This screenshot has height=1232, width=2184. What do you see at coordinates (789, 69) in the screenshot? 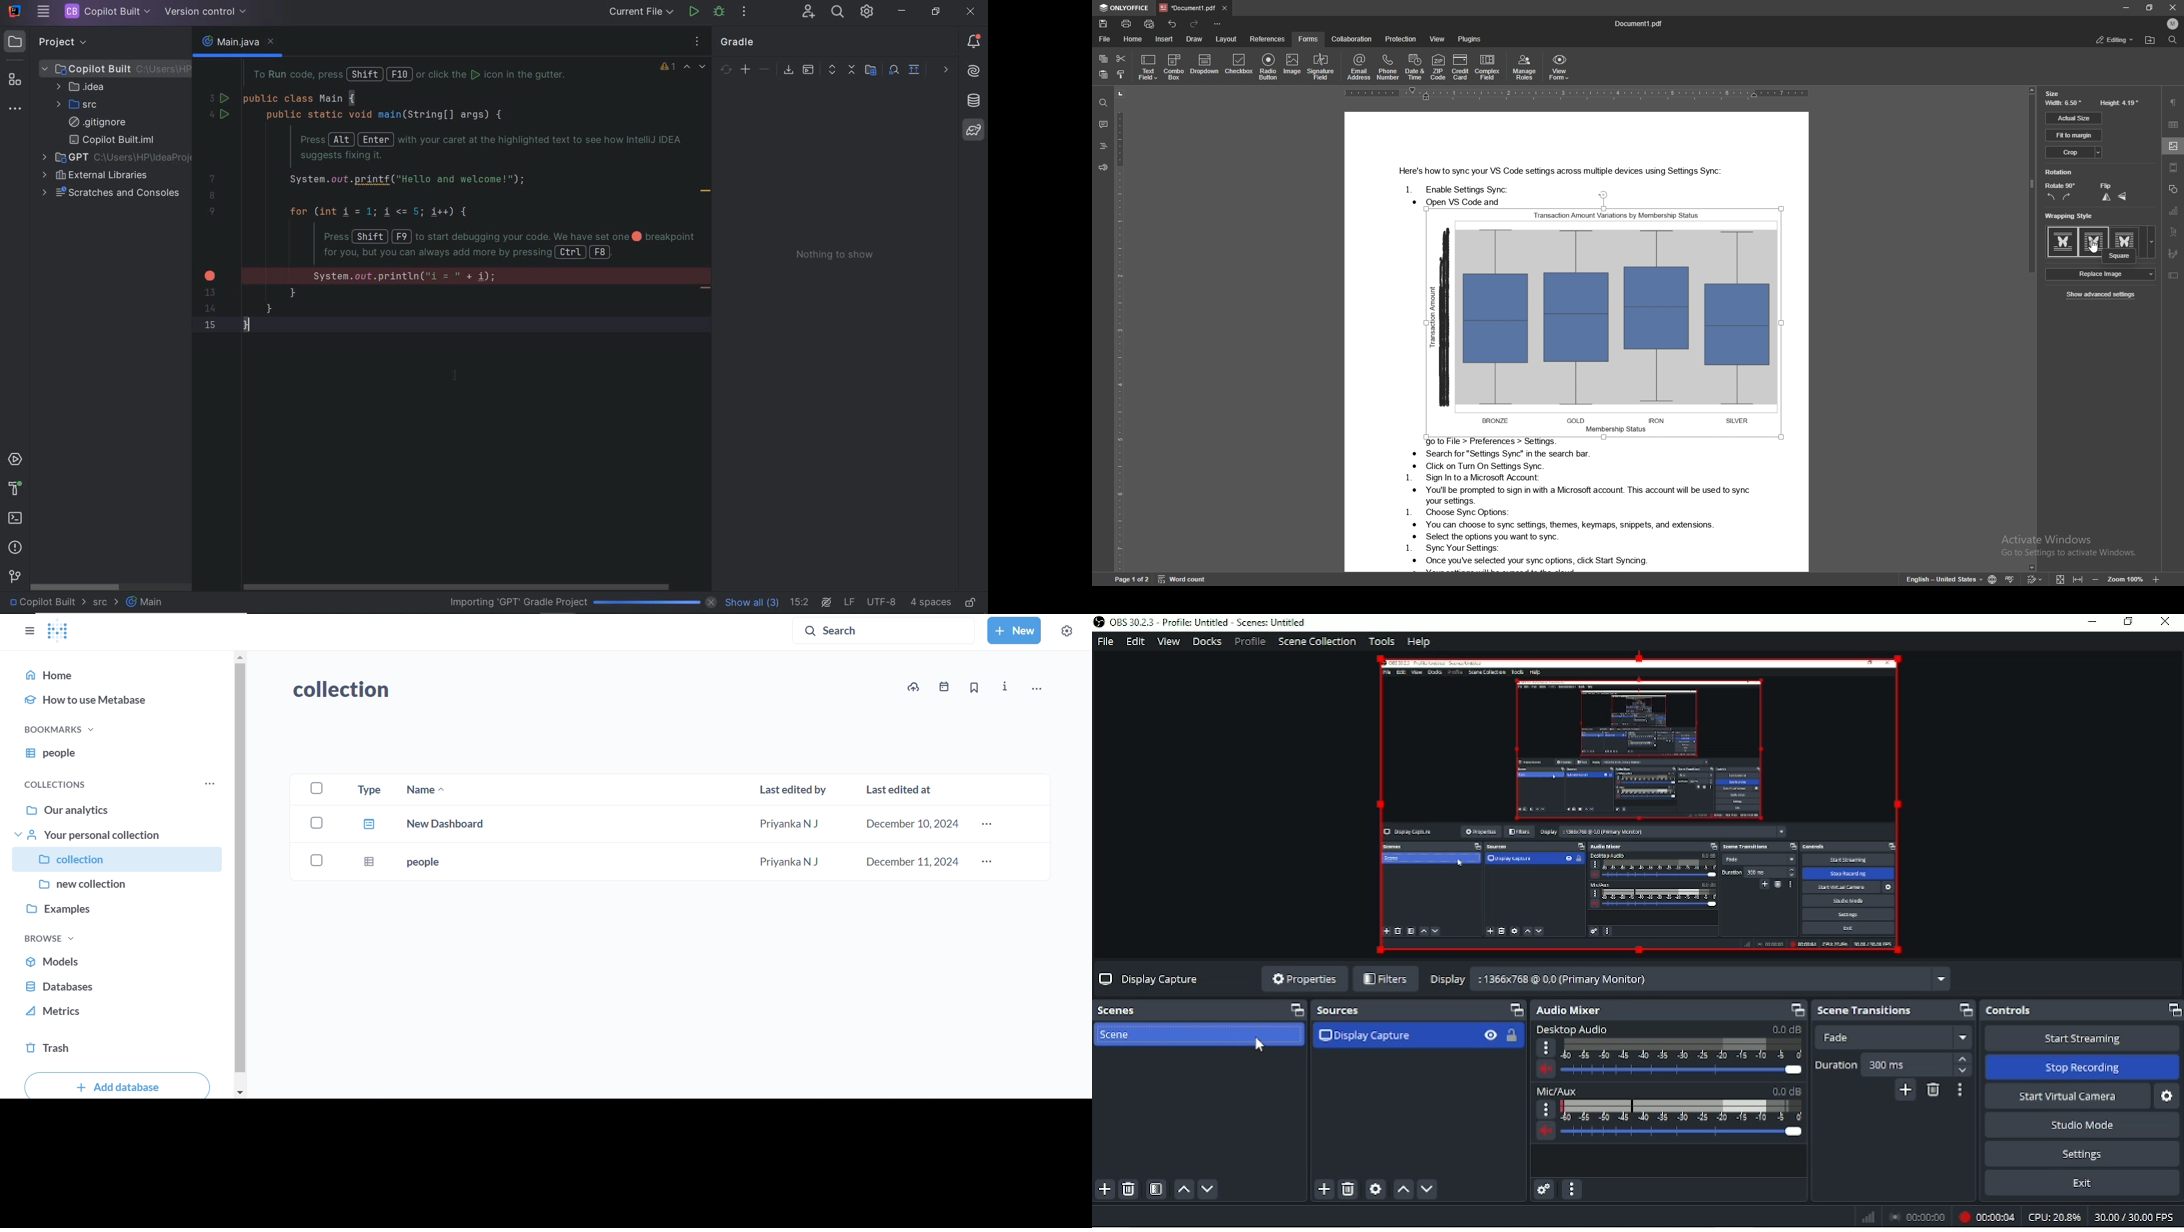
I see `download sources` at bounding box center [789, 69].